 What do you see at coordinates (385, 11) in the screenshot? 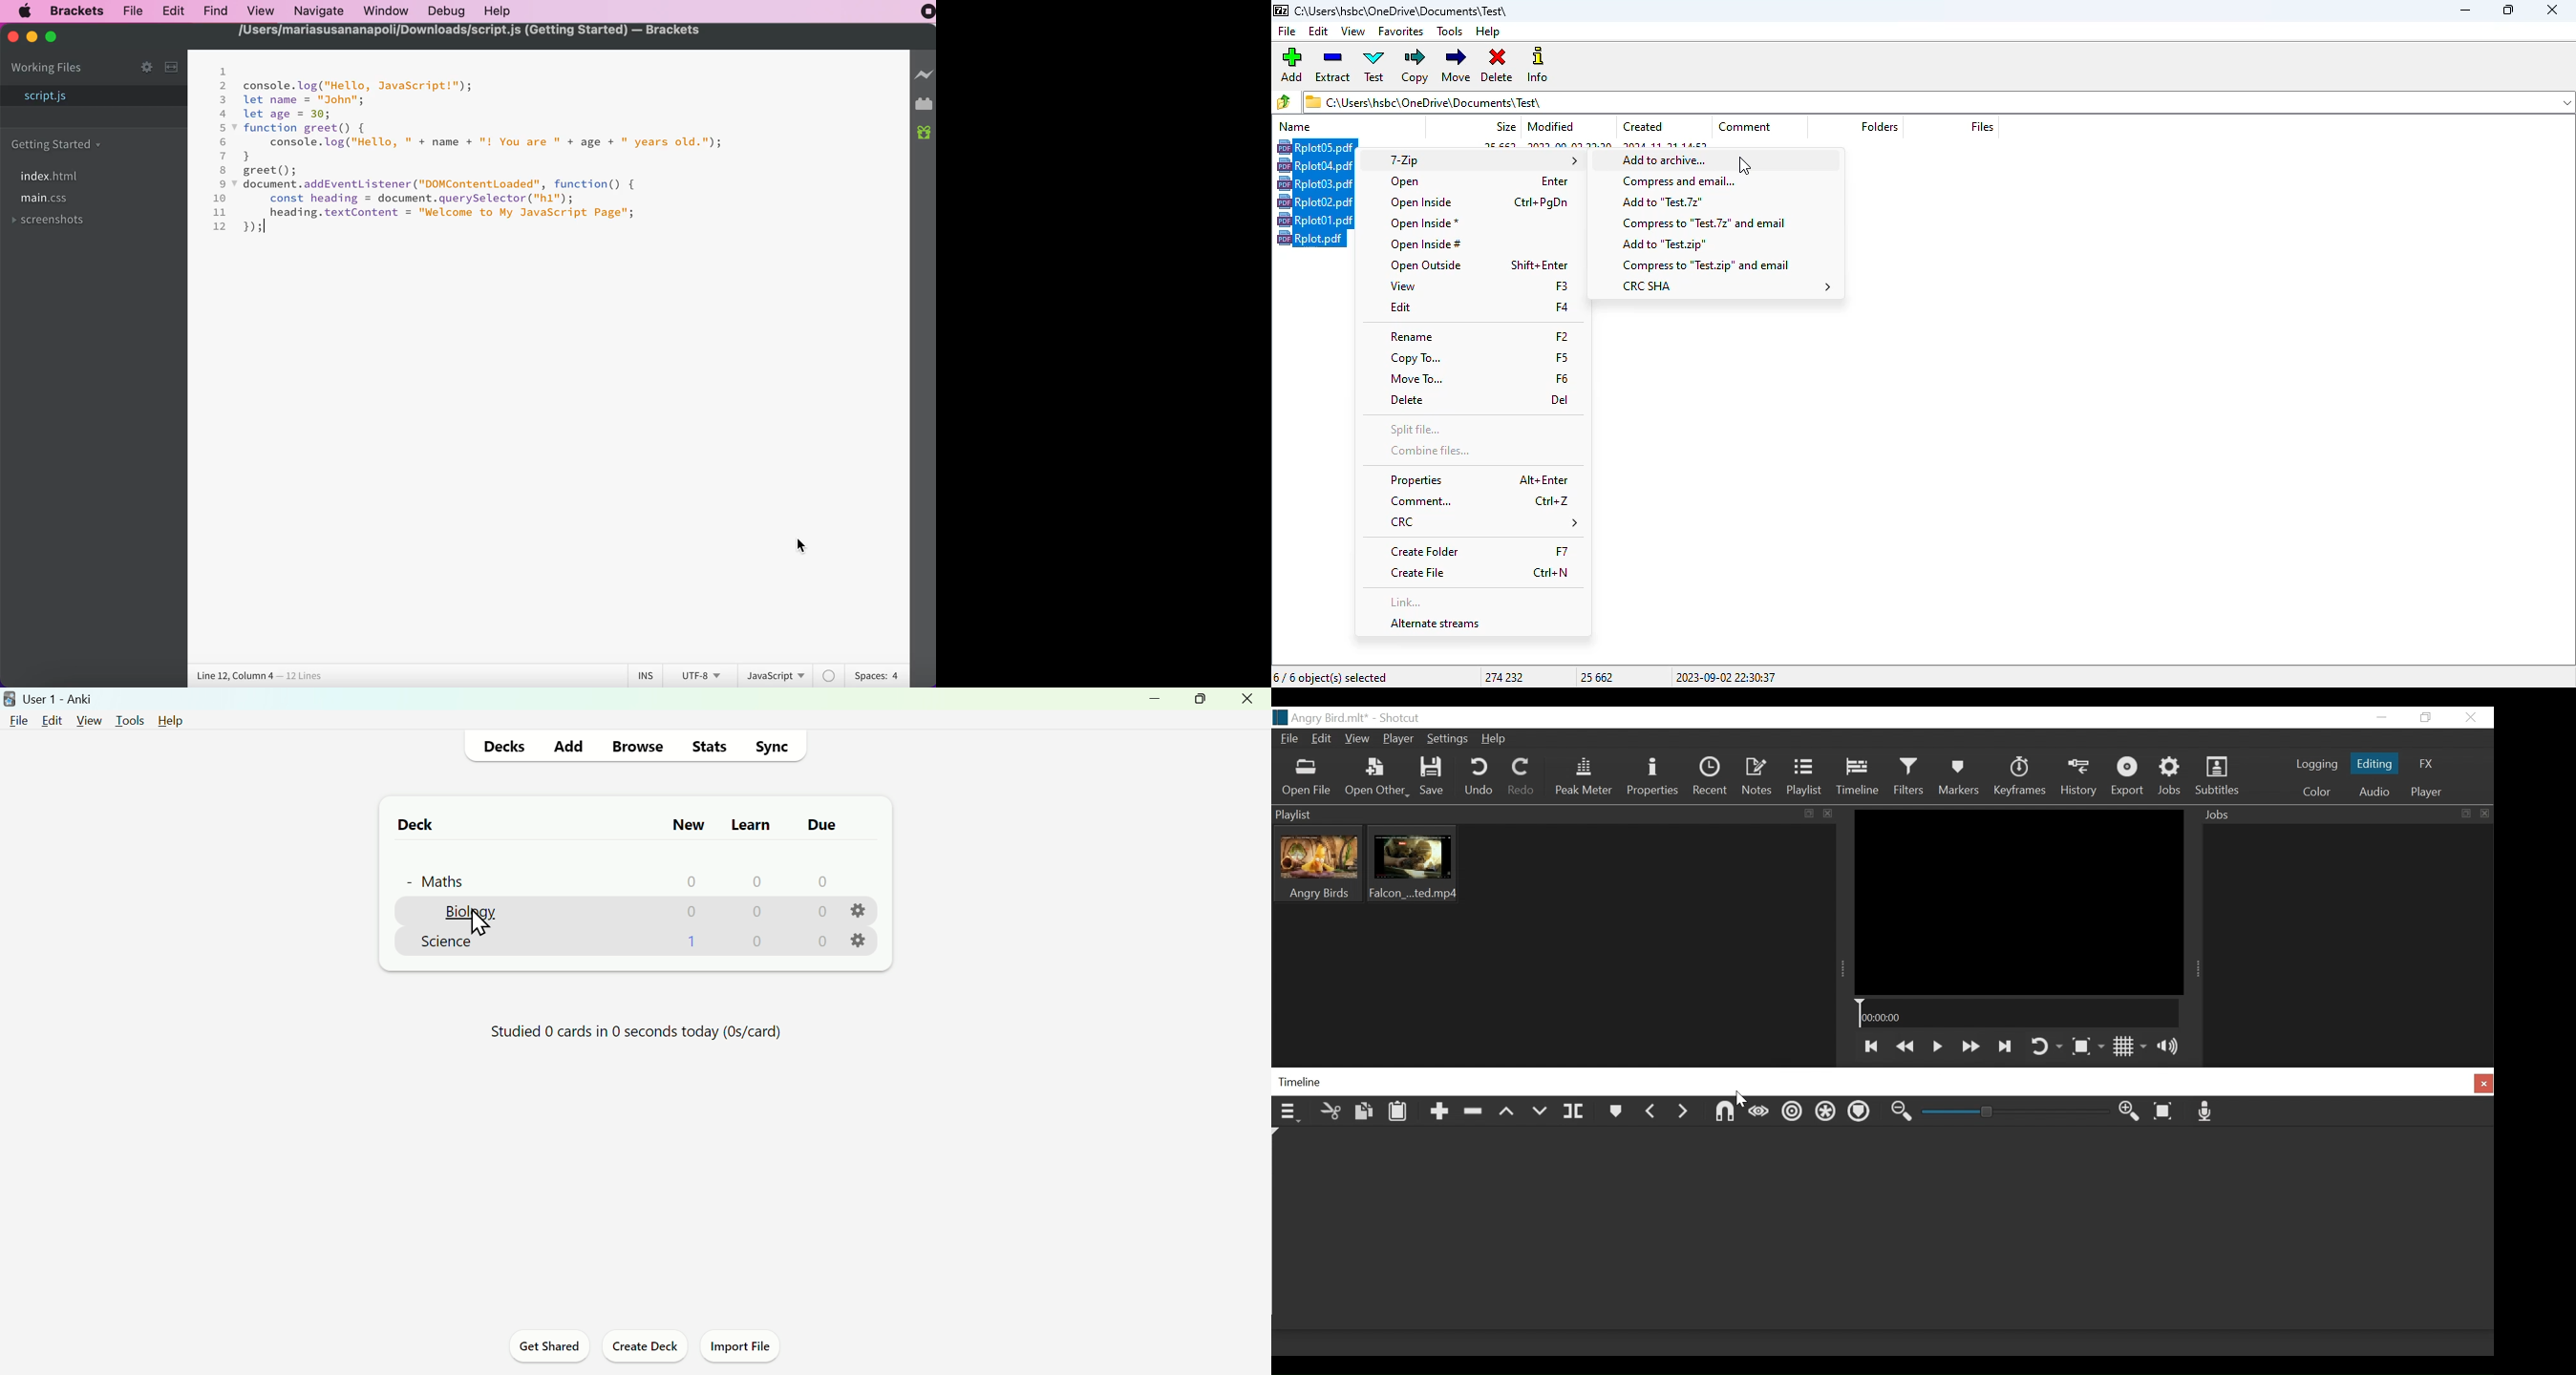
I see `window` at bounding box center [385, 11].